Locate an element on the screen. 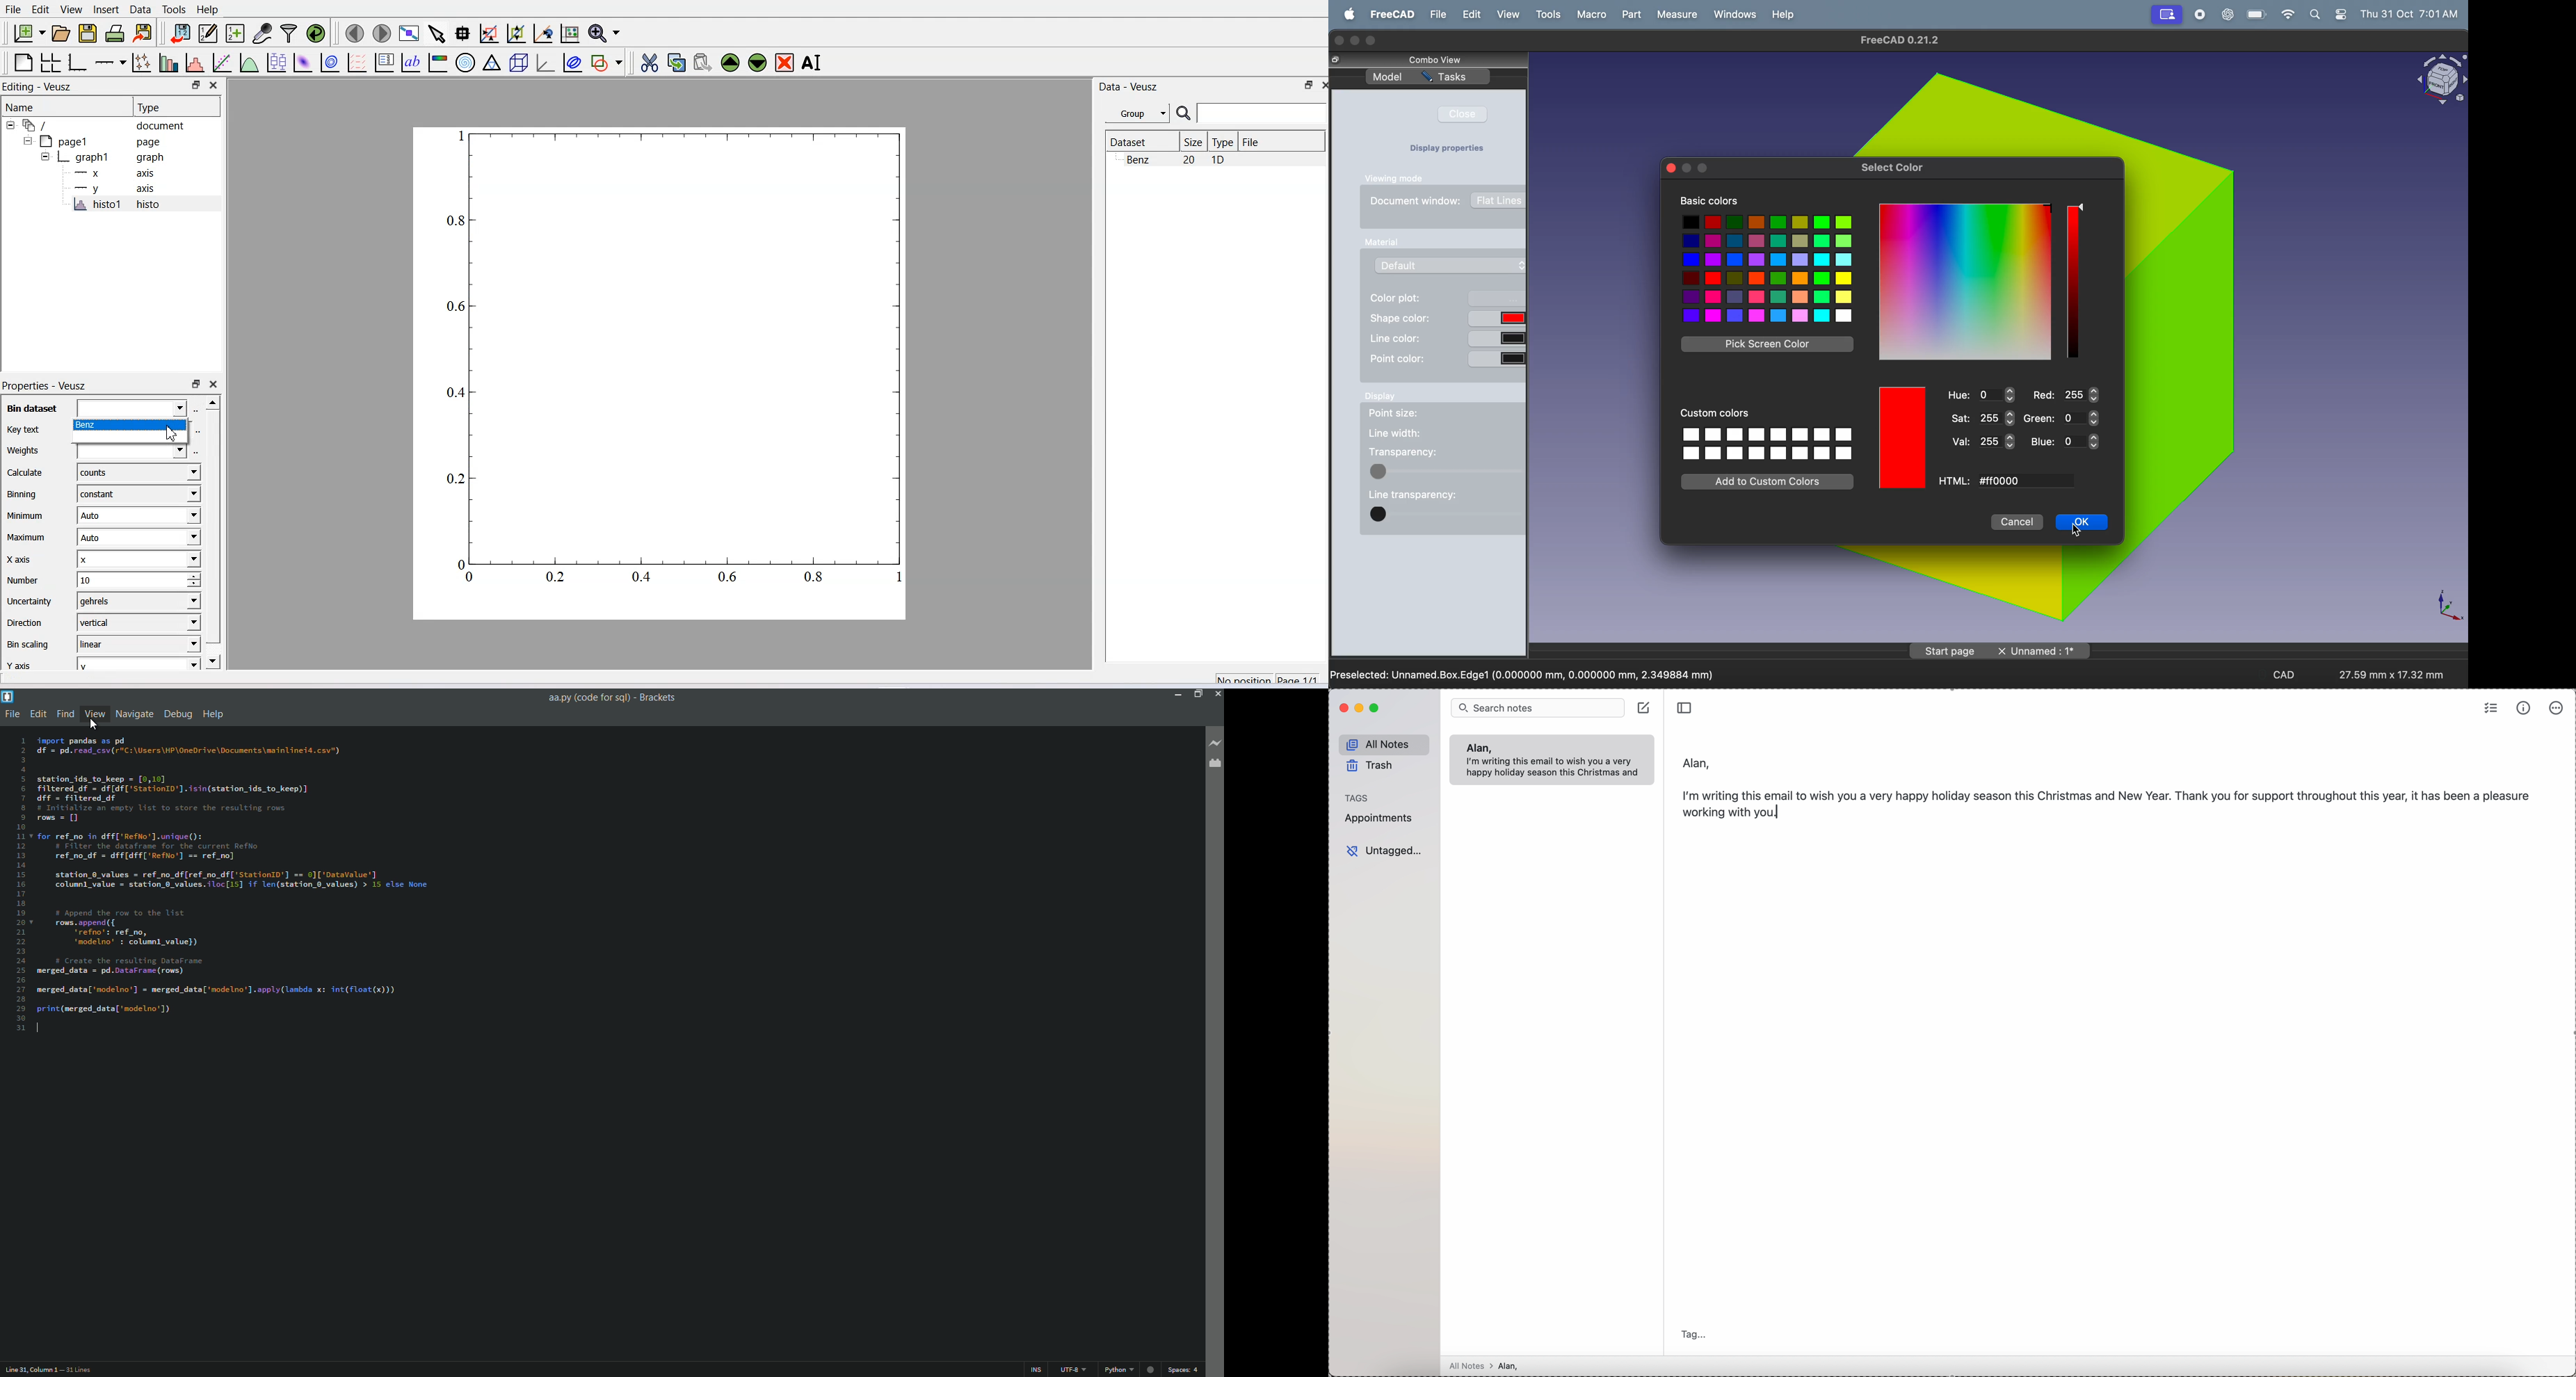  measure is located at coordinates (1676, 16).